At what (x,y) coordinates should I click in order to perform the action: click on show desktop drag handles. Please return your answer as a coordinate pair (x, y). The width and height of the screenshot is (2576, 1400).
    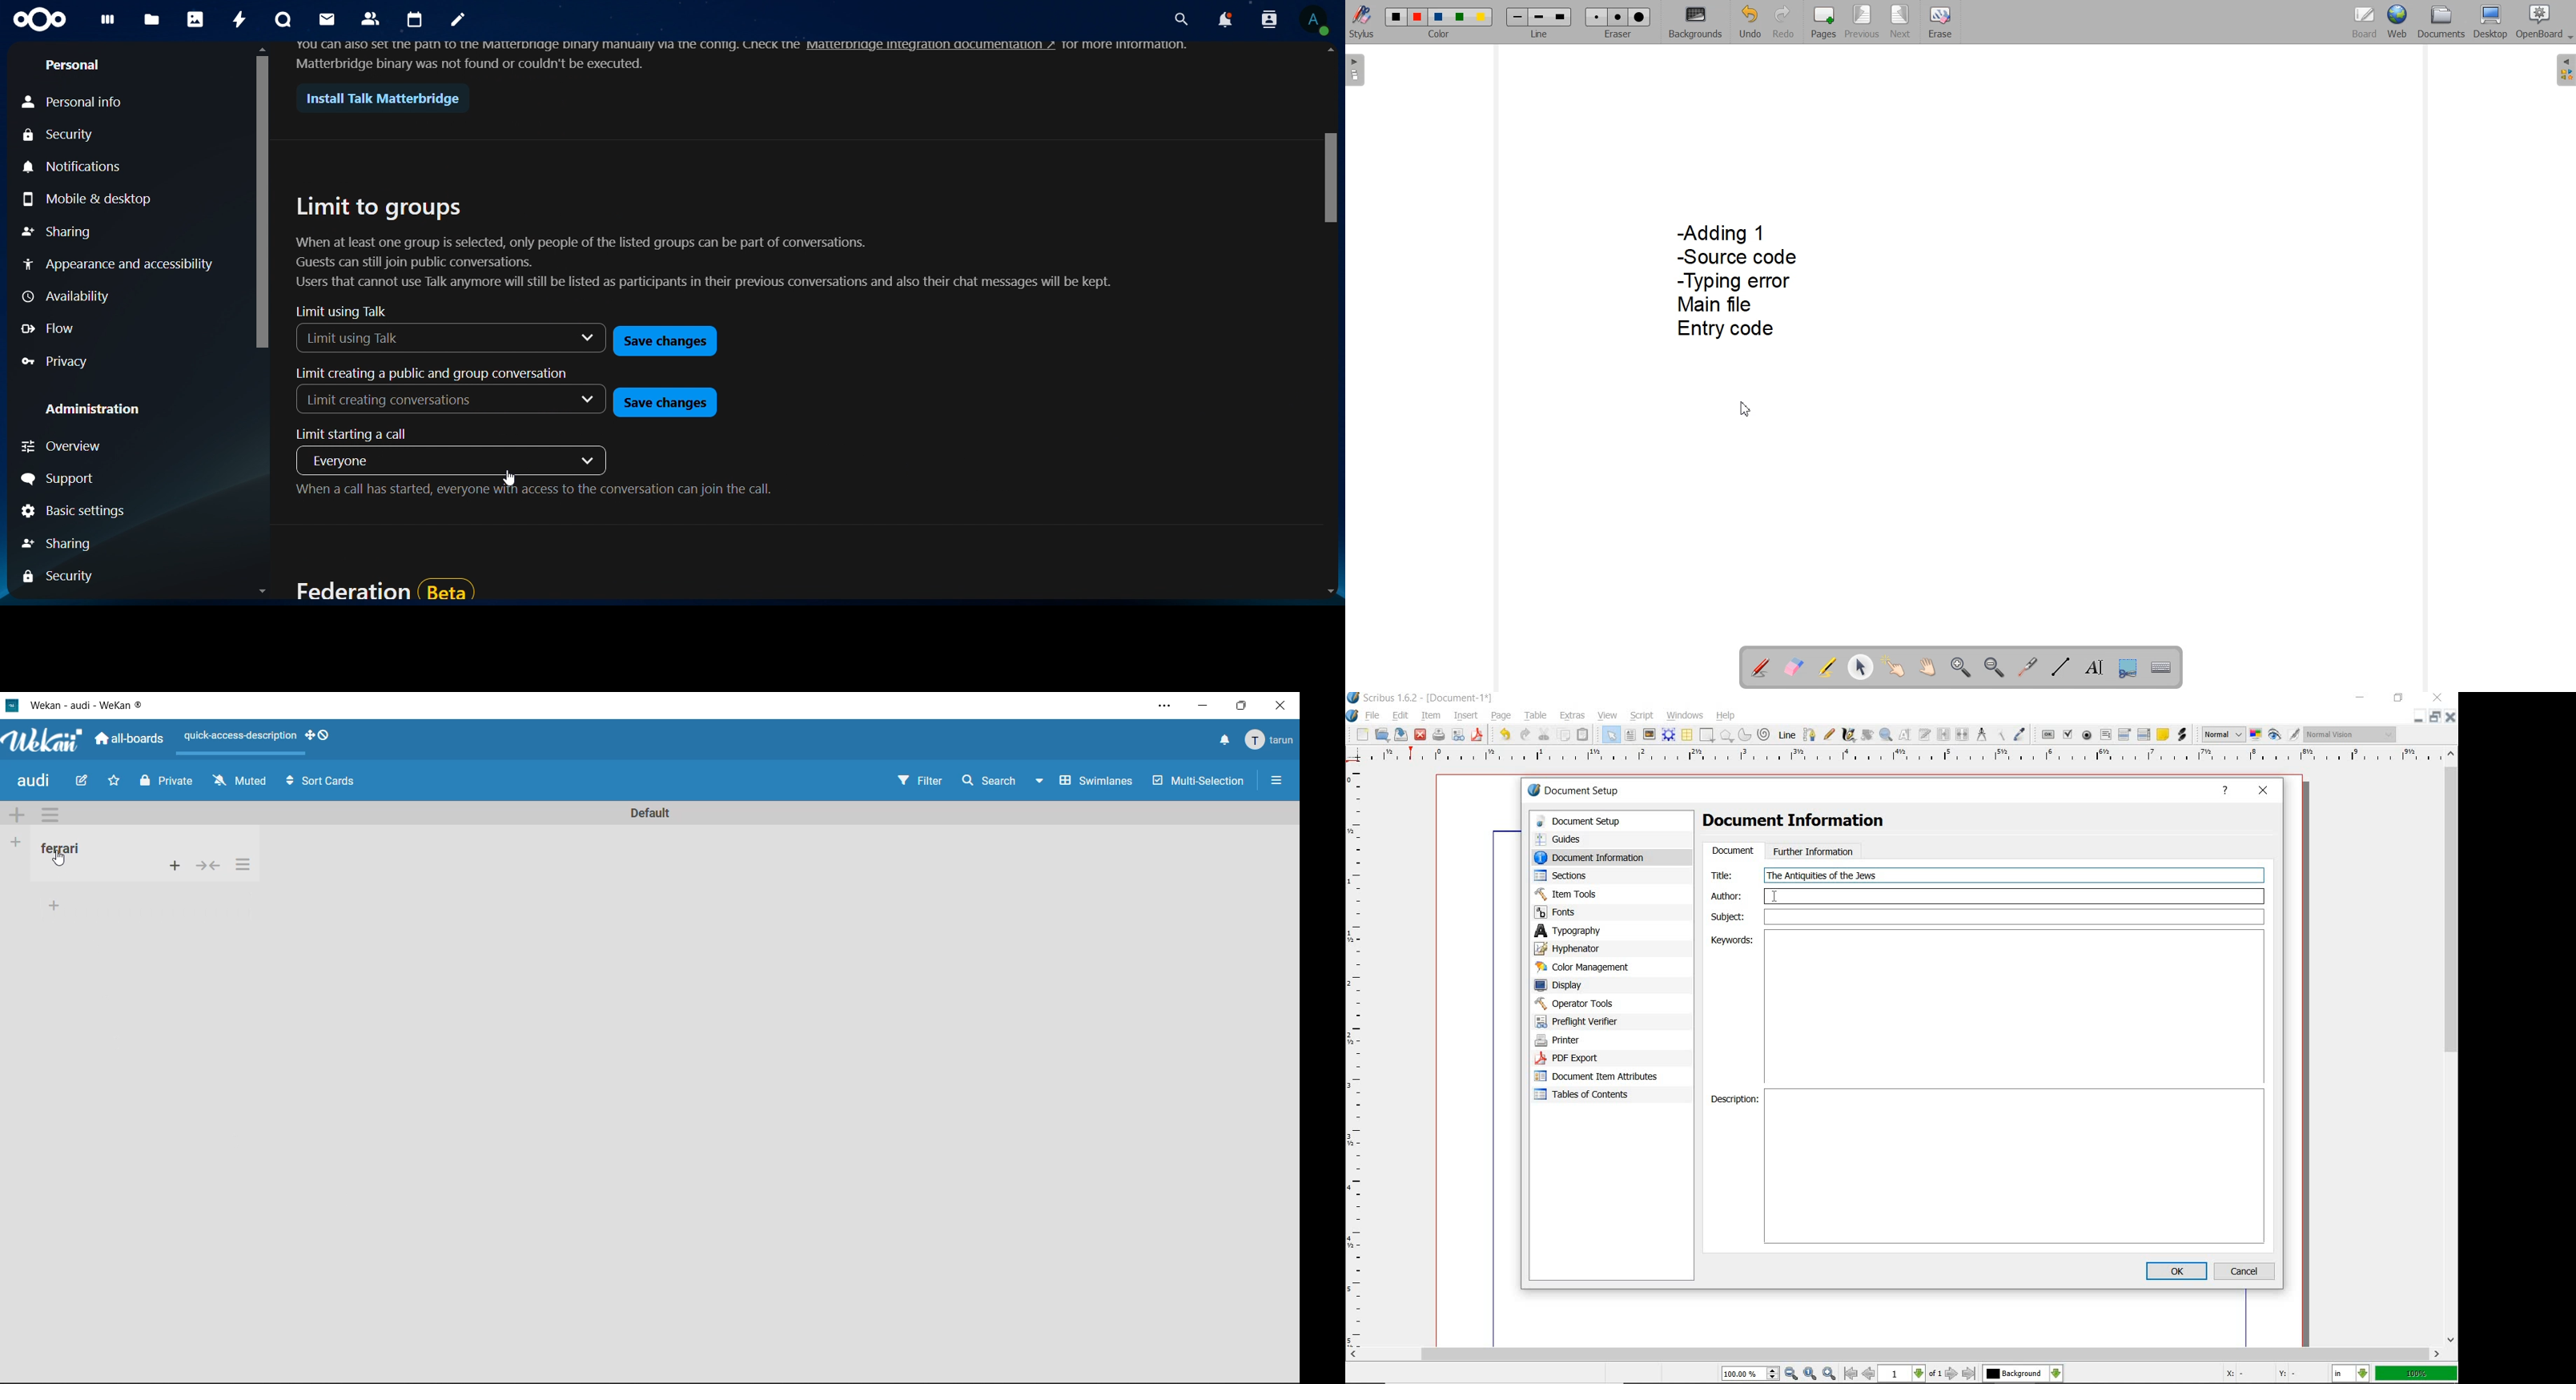
    Looking at the image, I should click on (321, 738).